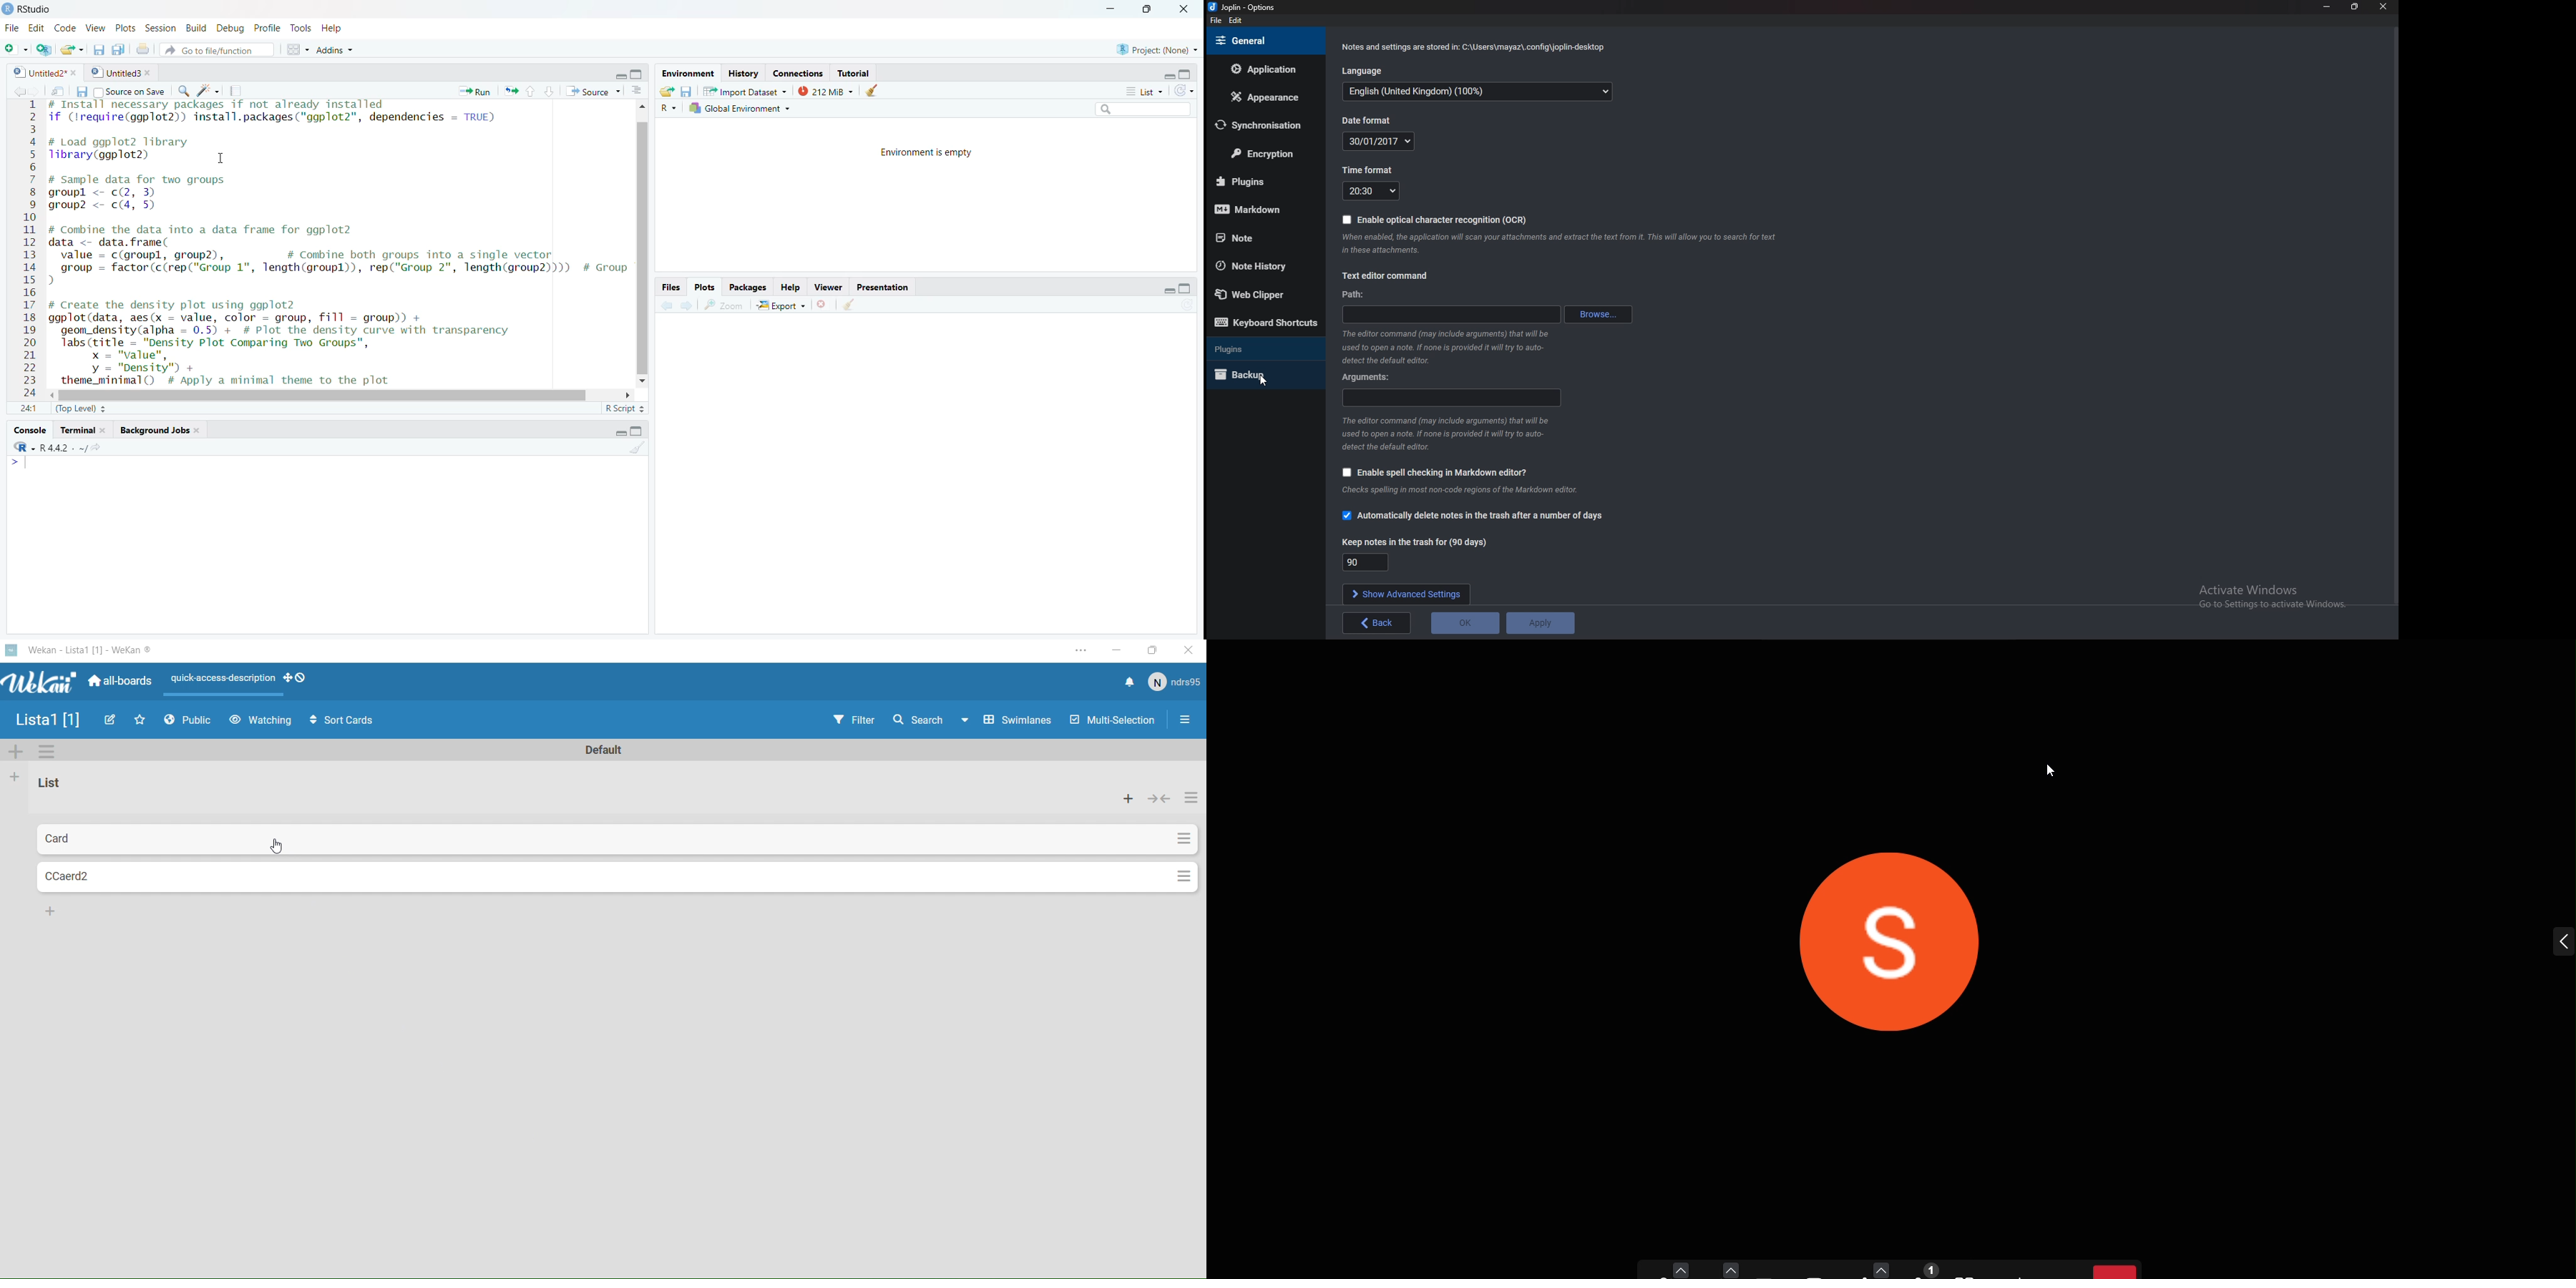  What do you see at coordinates (1263, 381) in the screenshot?
I see `cursor` at bounding box center [1263, 381].